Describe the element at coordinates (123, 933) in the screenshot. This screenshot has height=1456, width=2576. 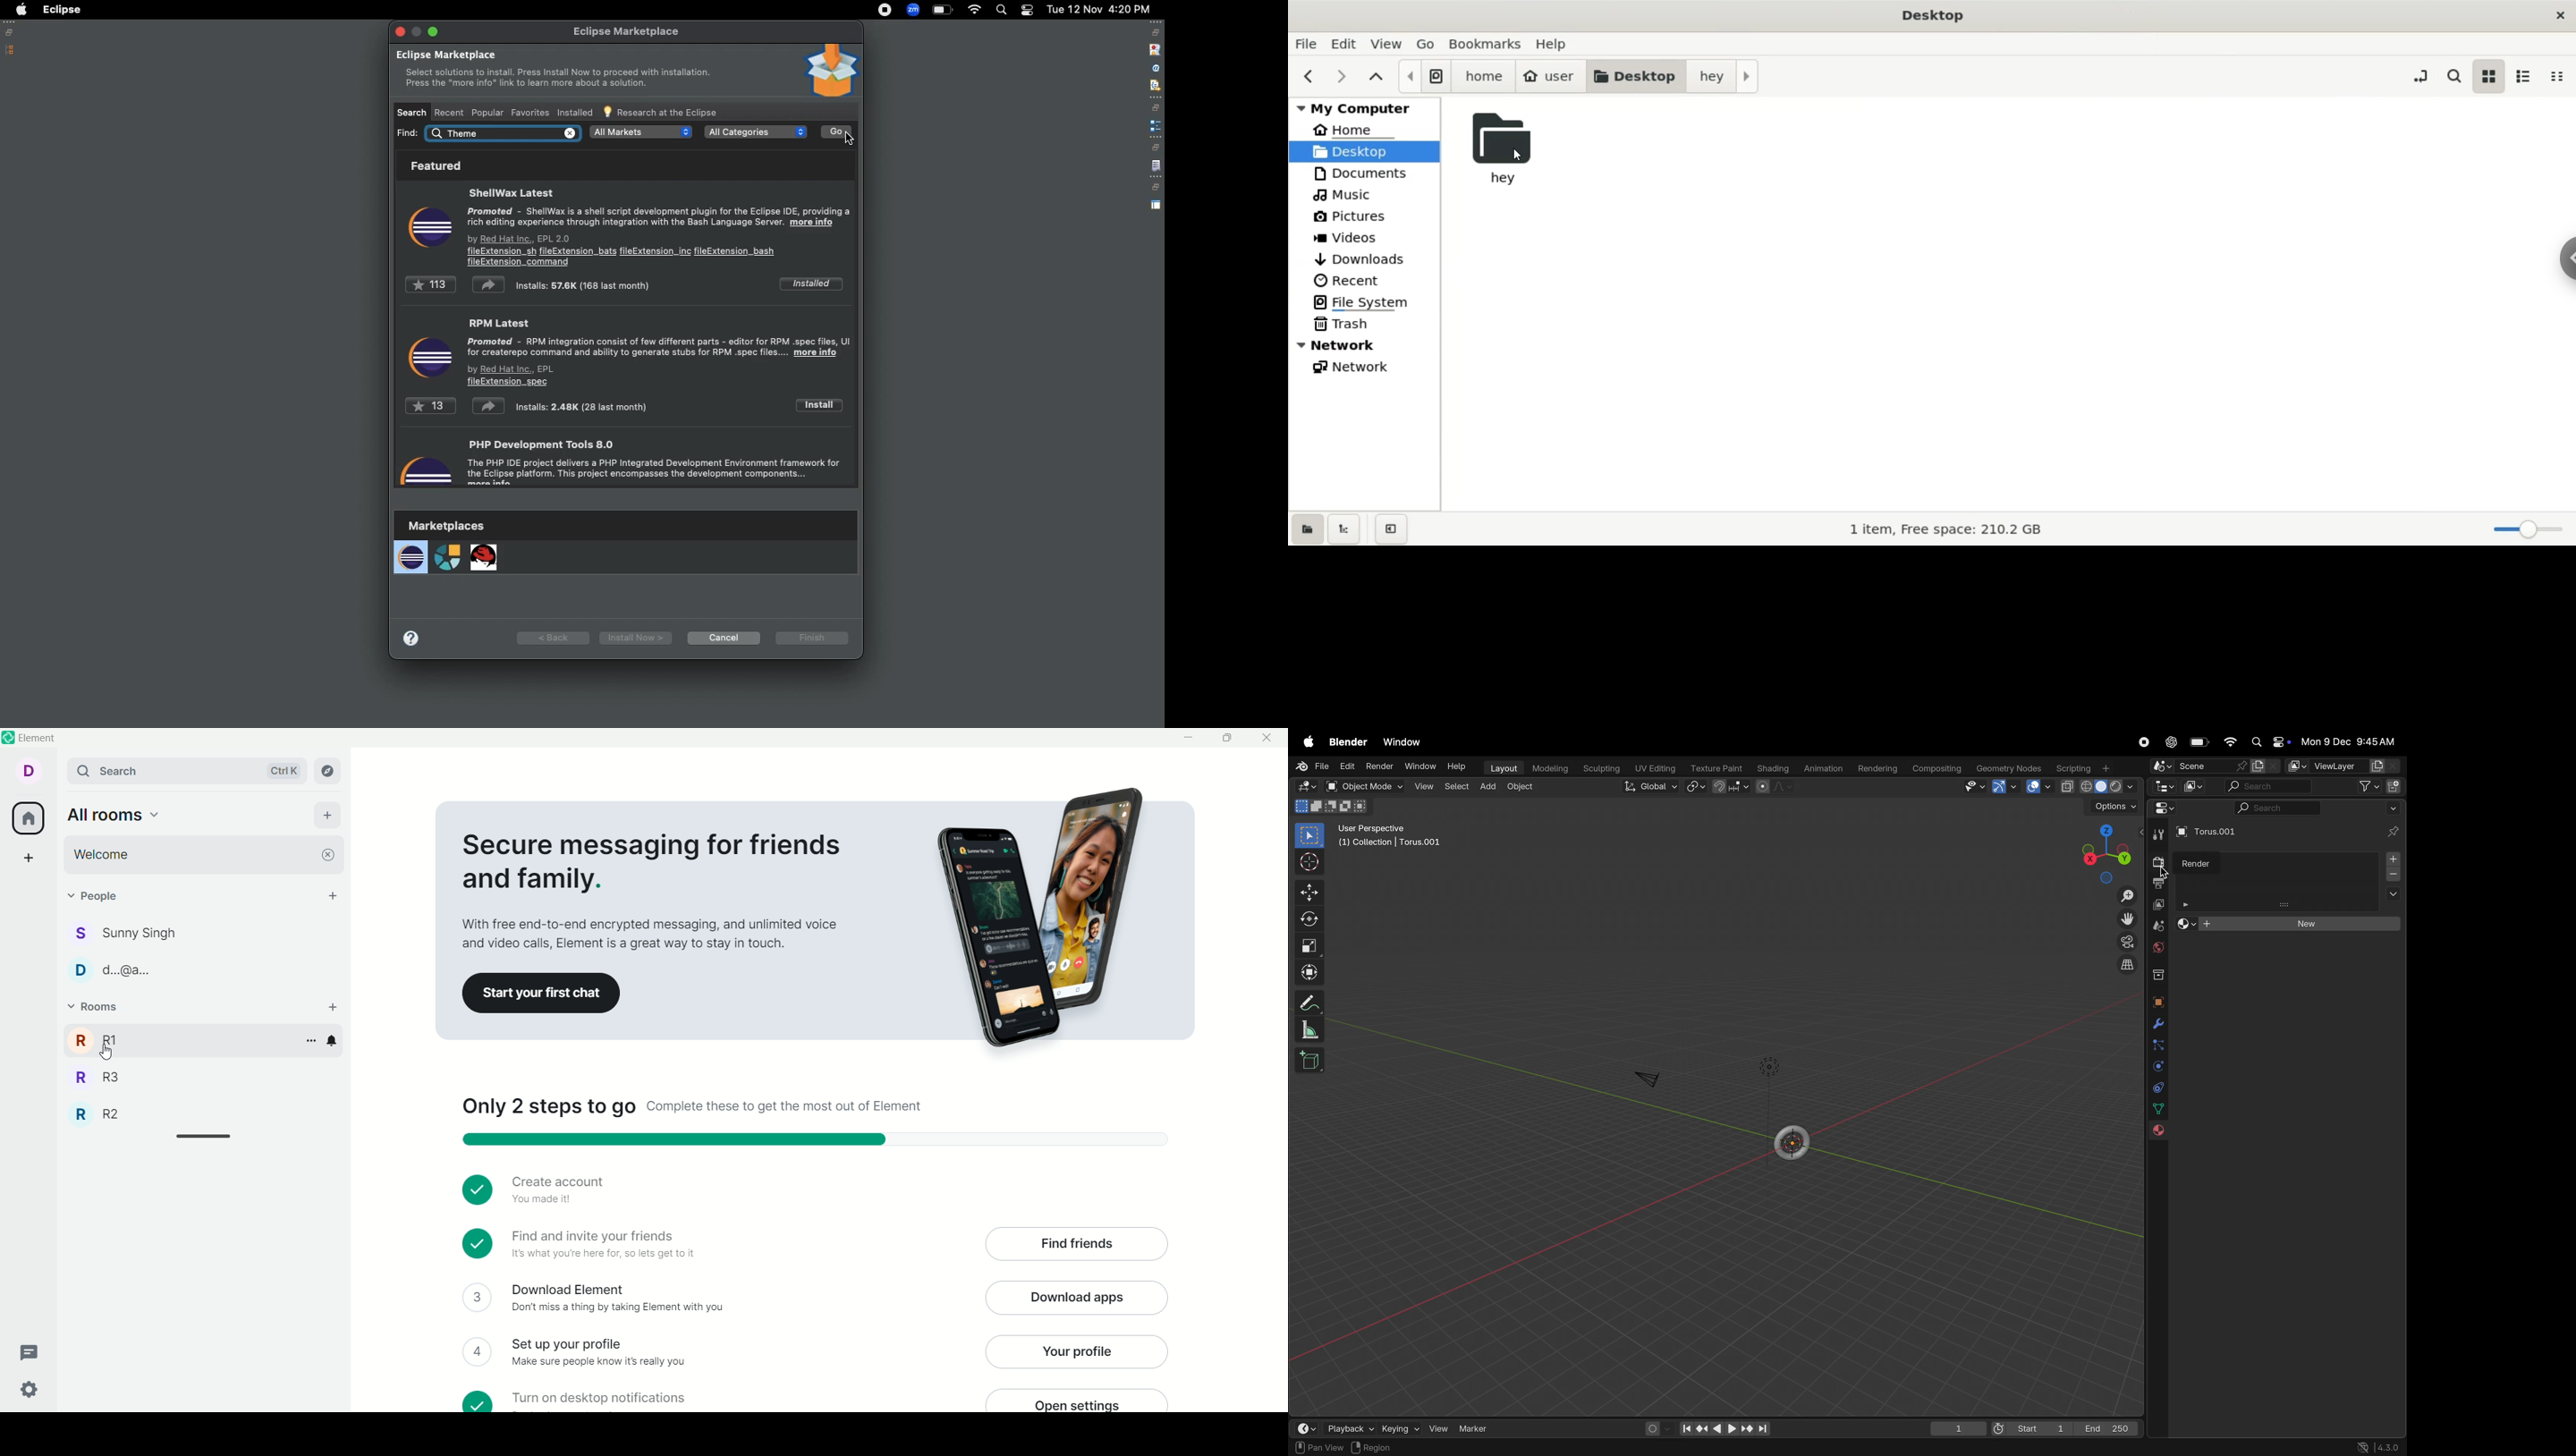
I see `Sunny Singh chat` at that location.